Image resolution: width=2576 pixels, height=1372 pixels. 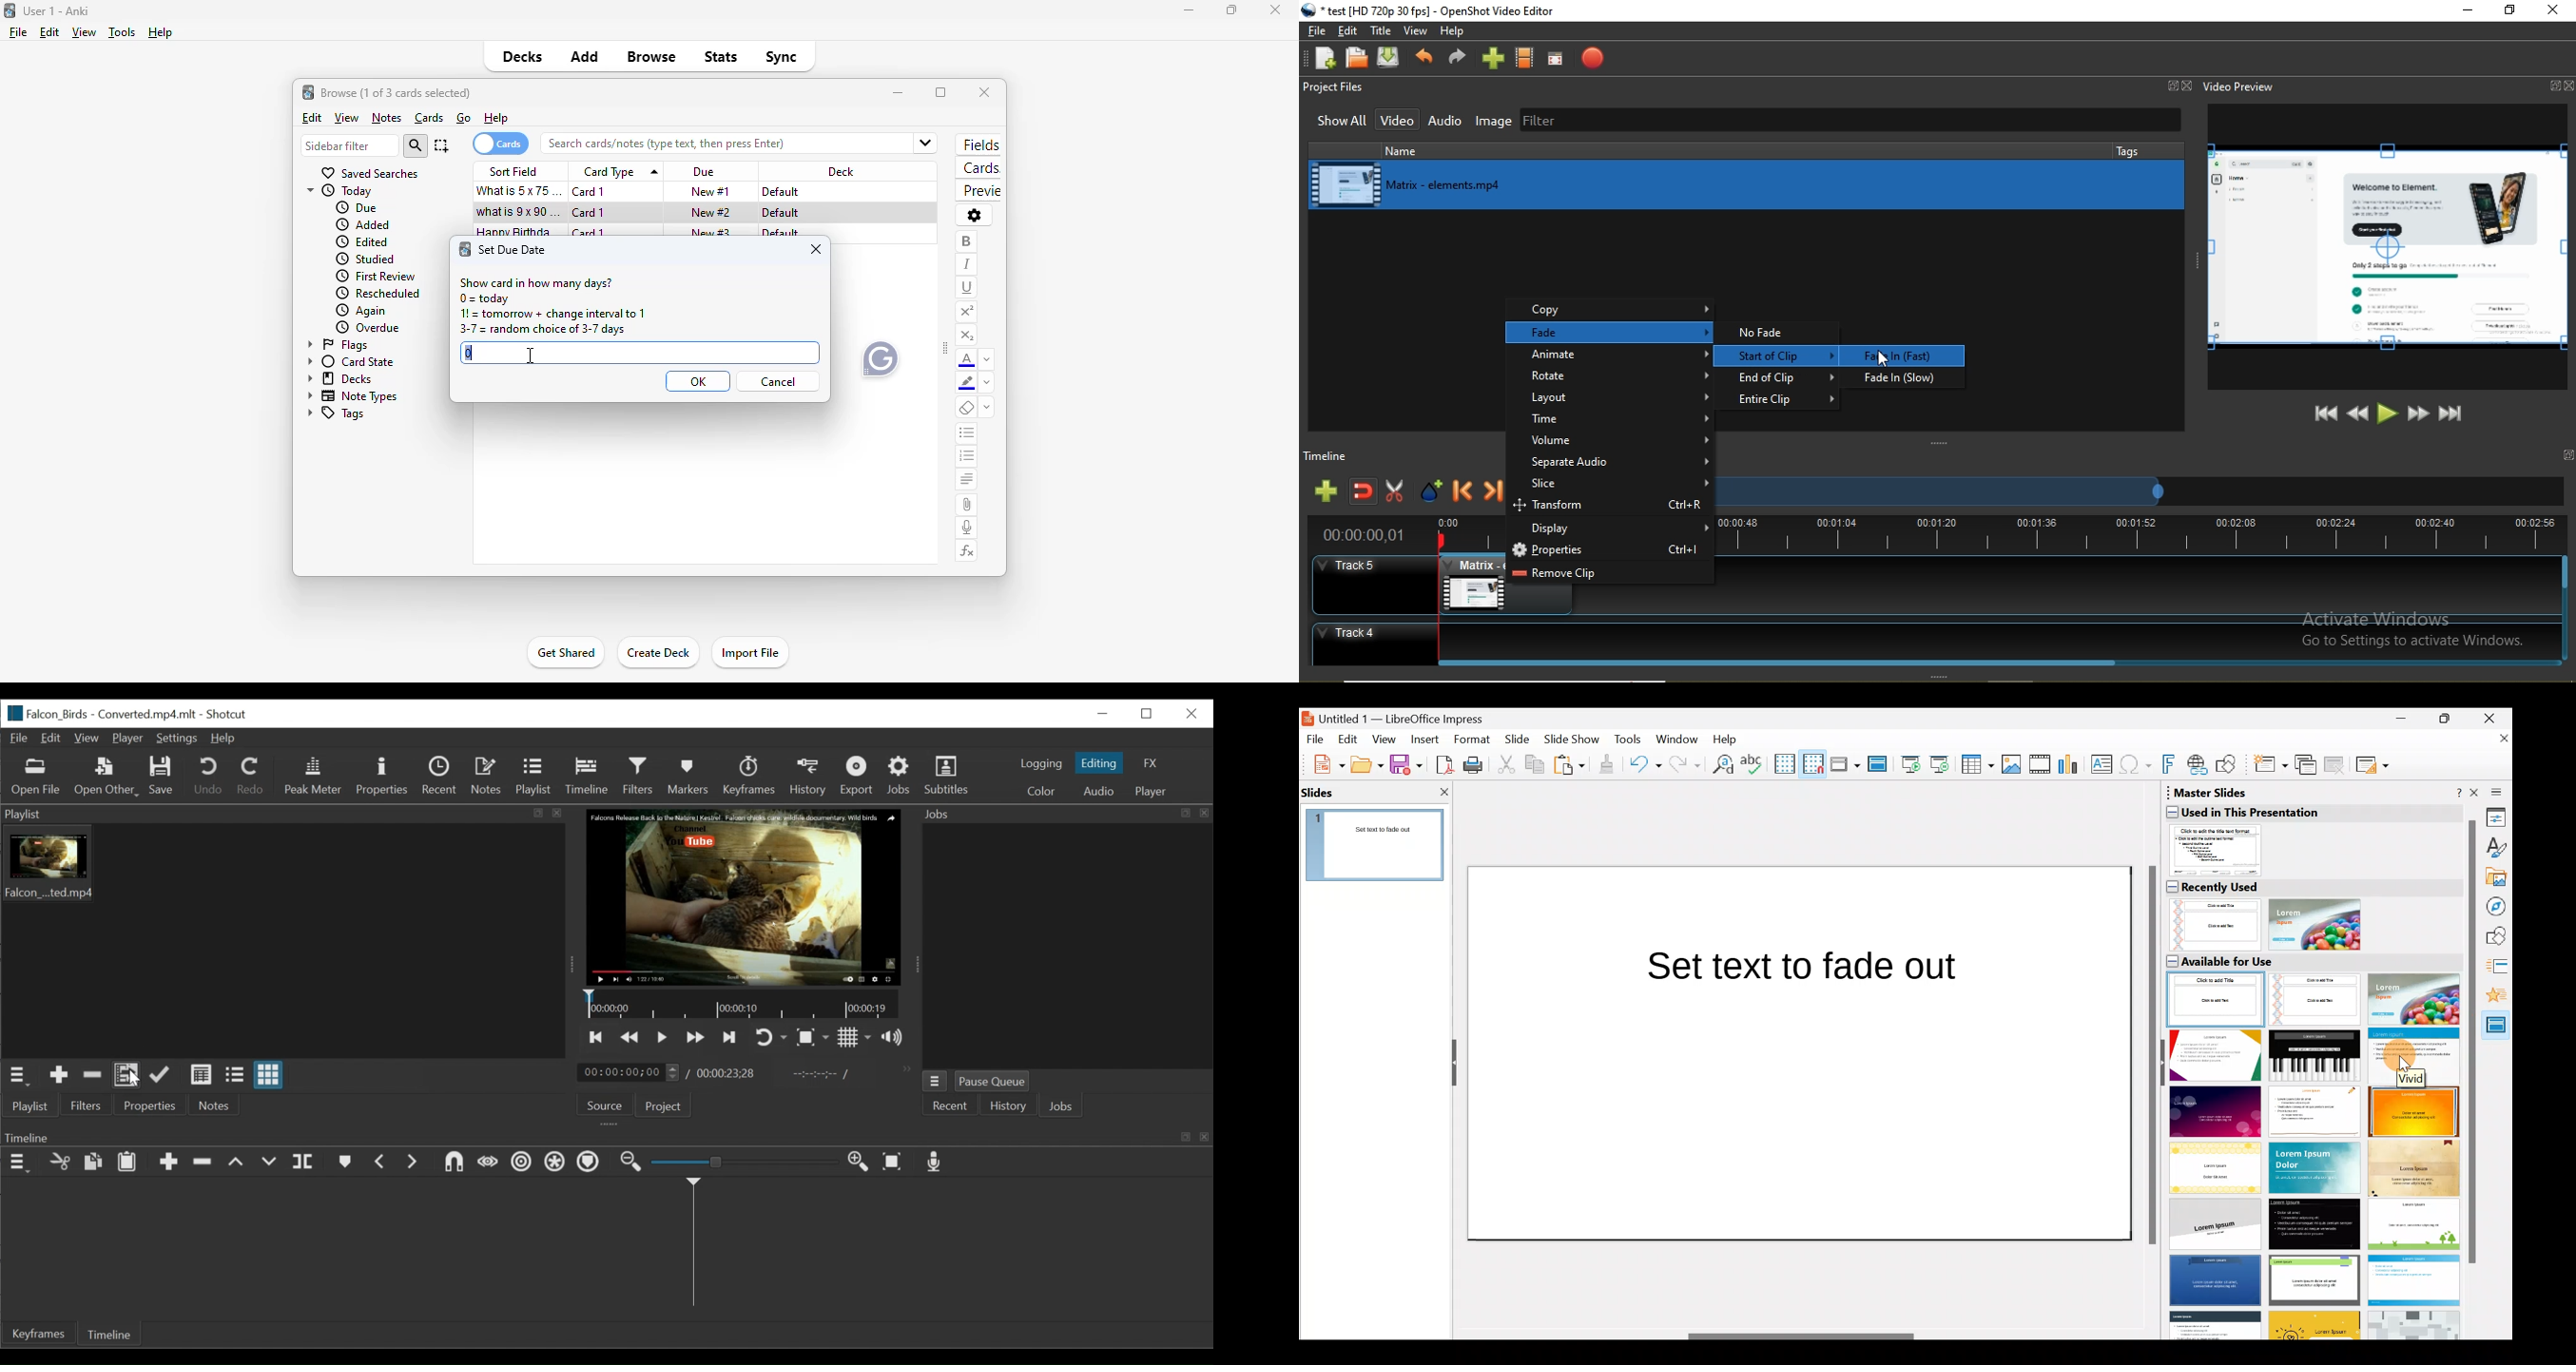 What do you see at coordinates (967, 528) in the screenshot?
I see `record audio` at bounding box center [967, 528].